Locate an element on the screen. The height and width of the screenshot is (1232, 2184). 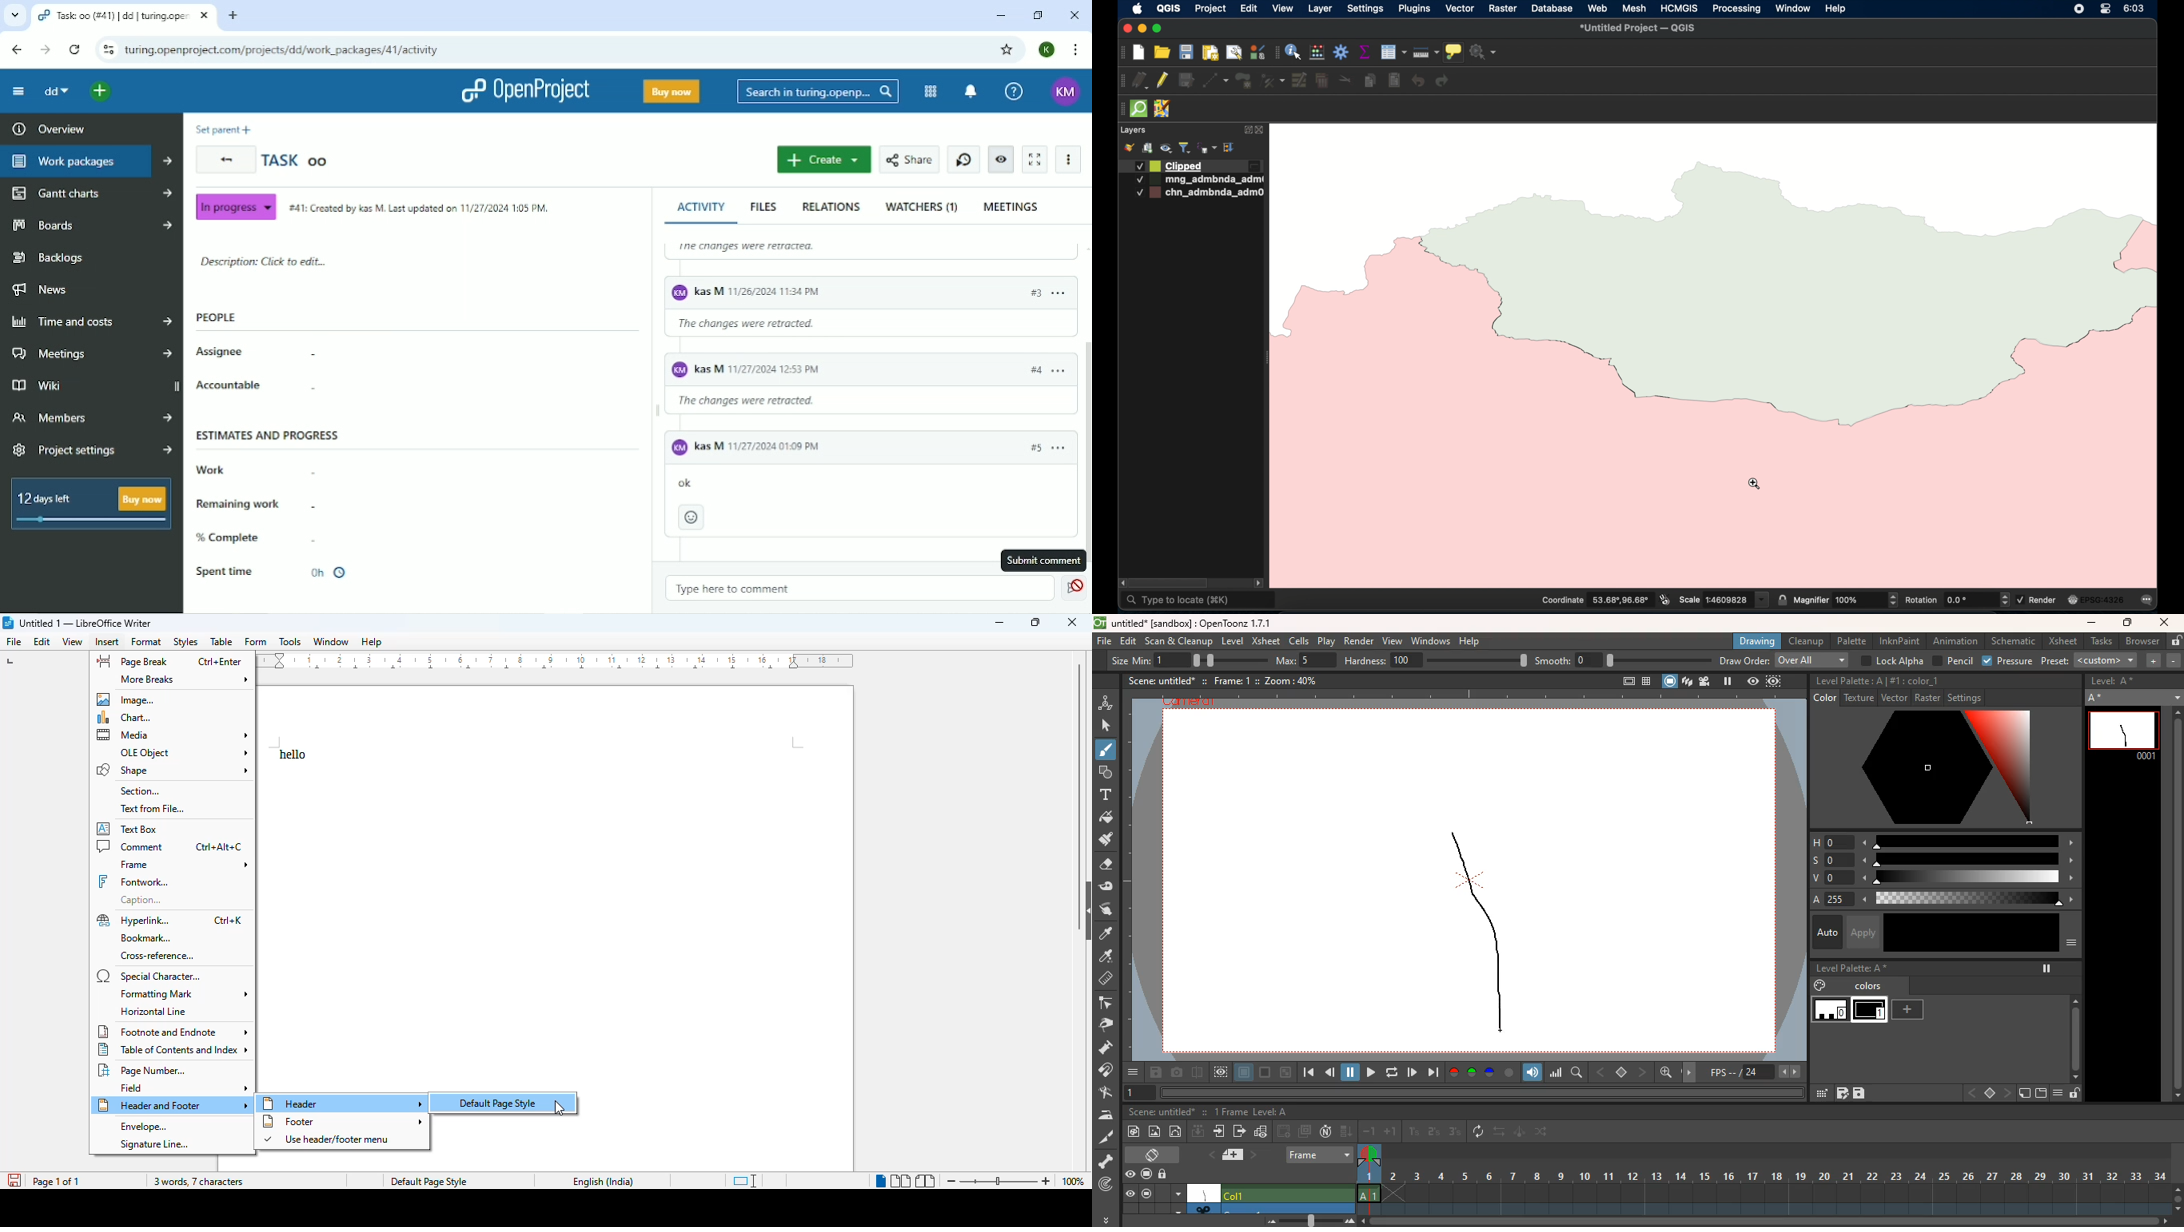
mesh is located at coordinates (1634, 9).